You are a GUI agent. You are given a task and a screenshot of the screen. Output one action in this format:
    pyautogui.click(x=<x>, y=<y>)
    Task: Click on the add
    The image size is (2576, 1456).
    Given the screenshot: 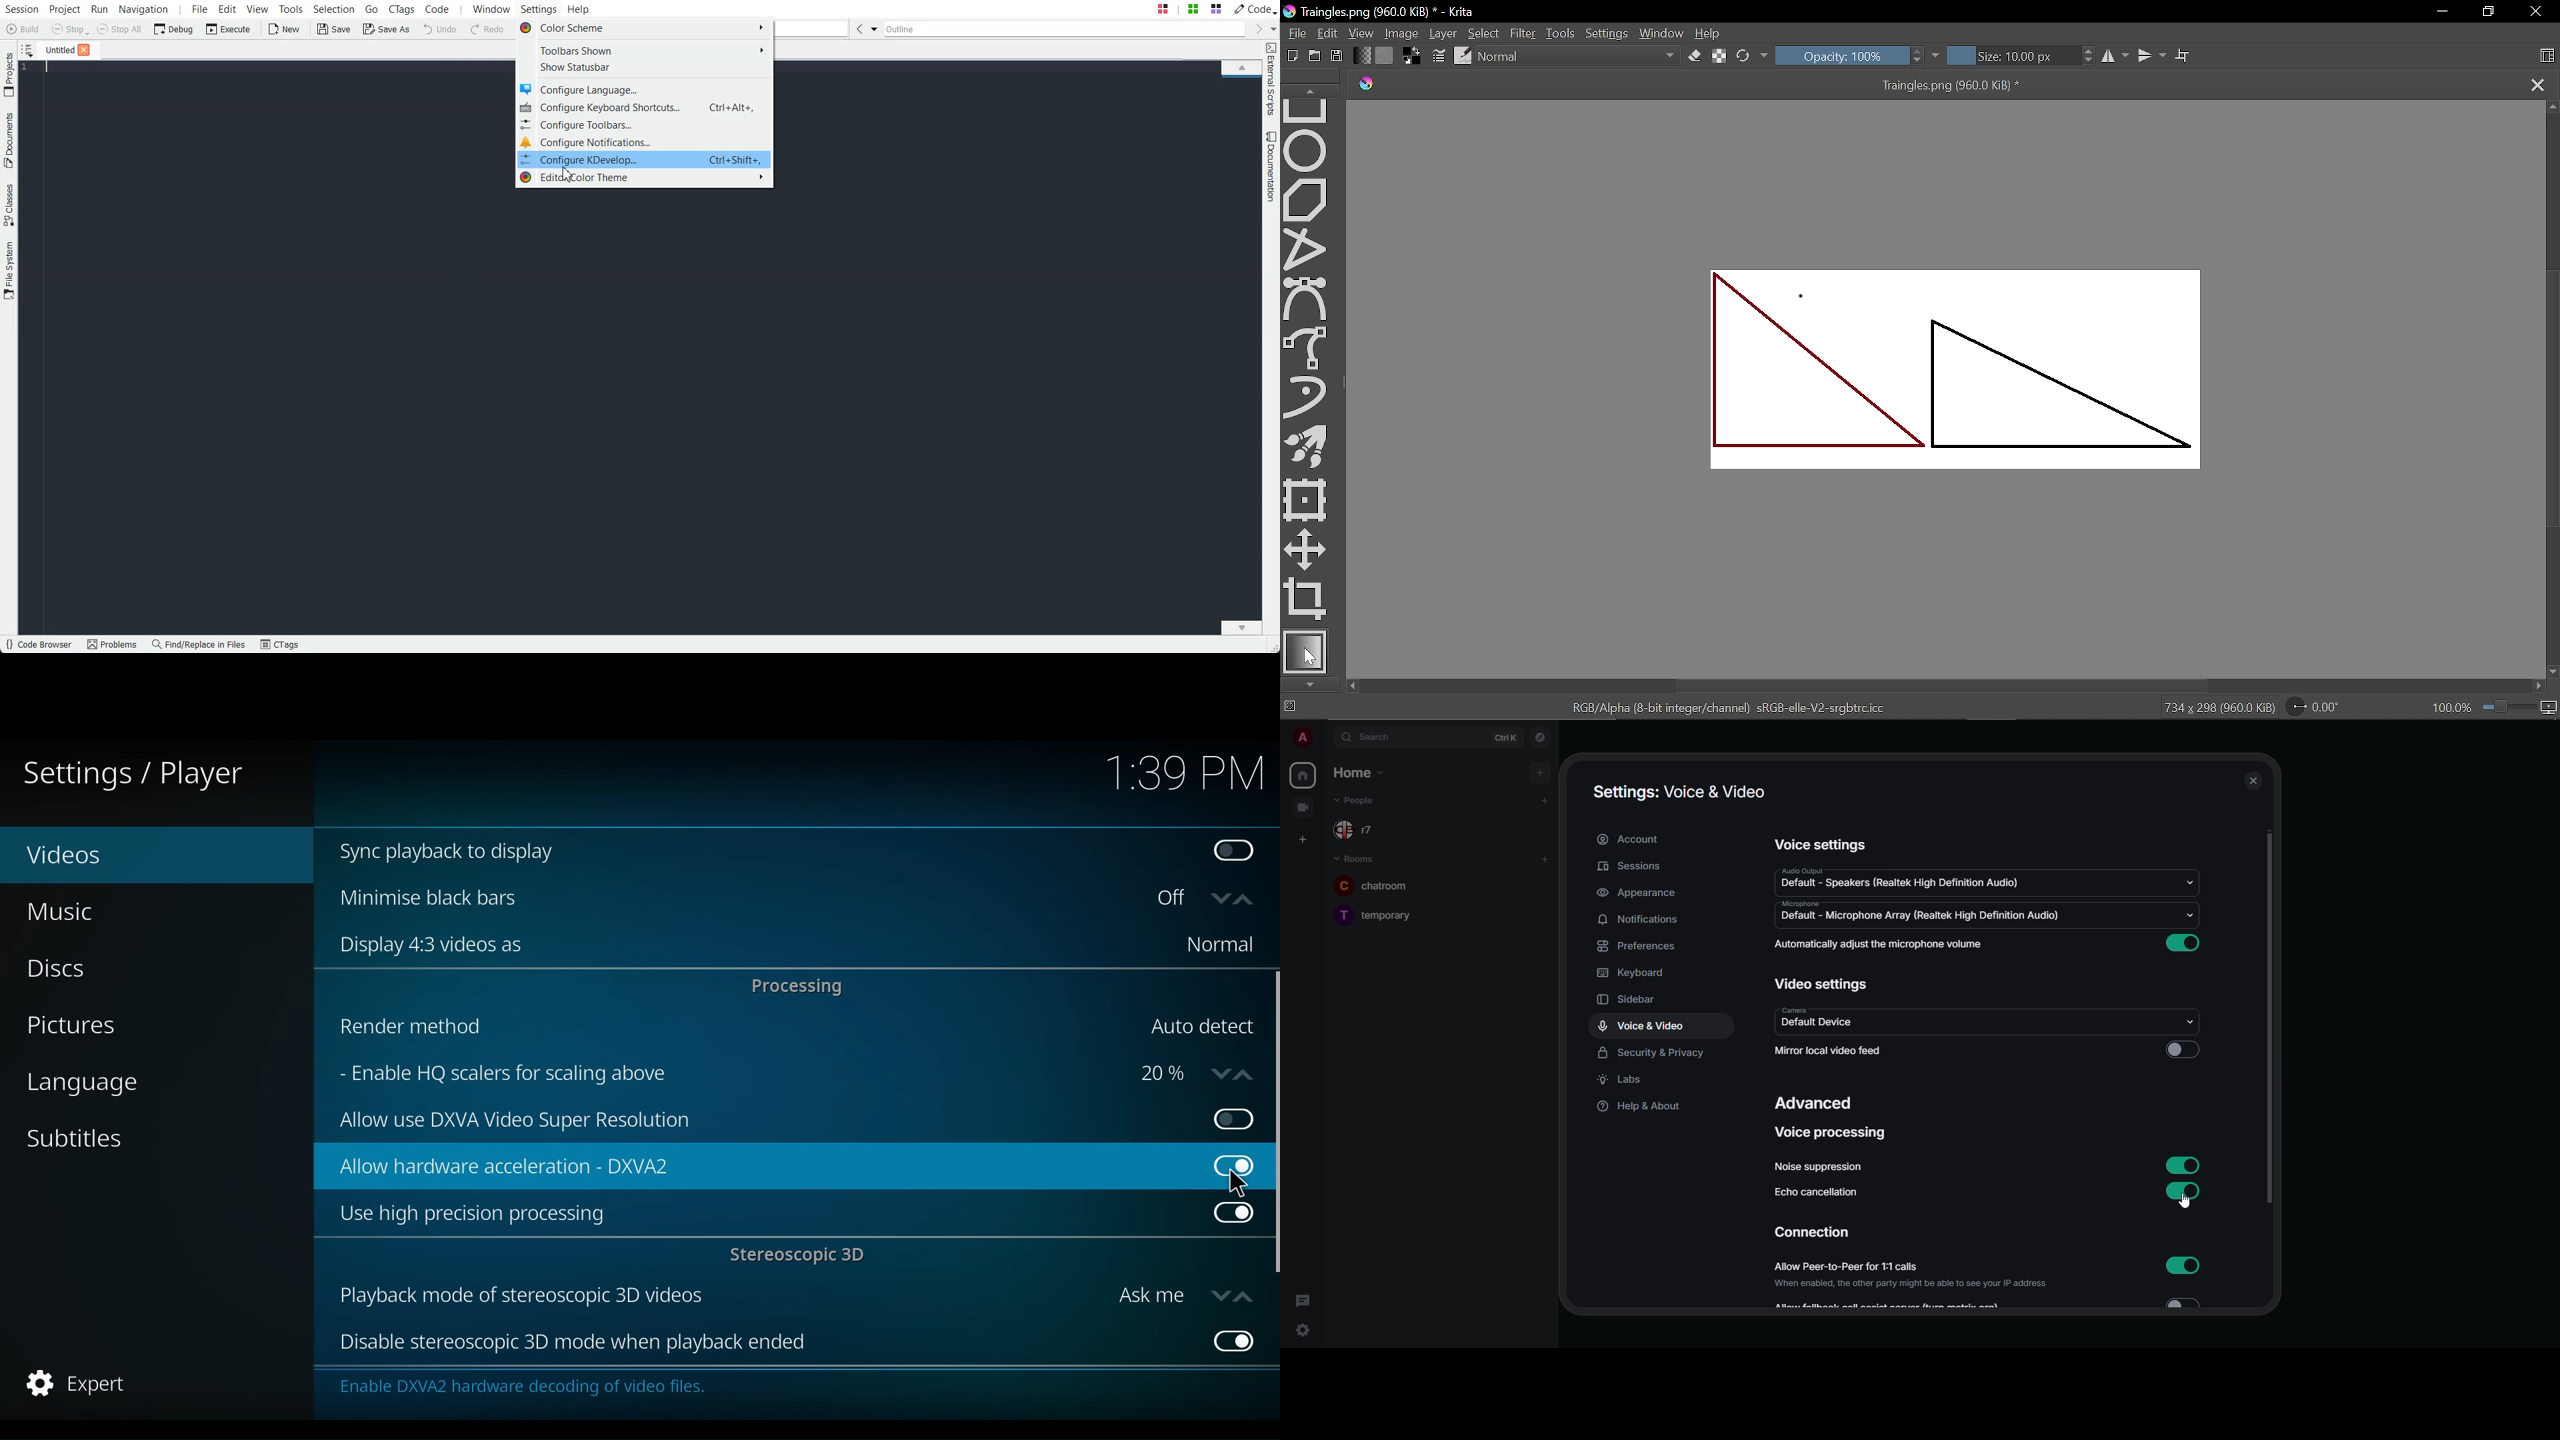 What is the action you would take?
    pyautogui.click(x=1545, y=800)
    